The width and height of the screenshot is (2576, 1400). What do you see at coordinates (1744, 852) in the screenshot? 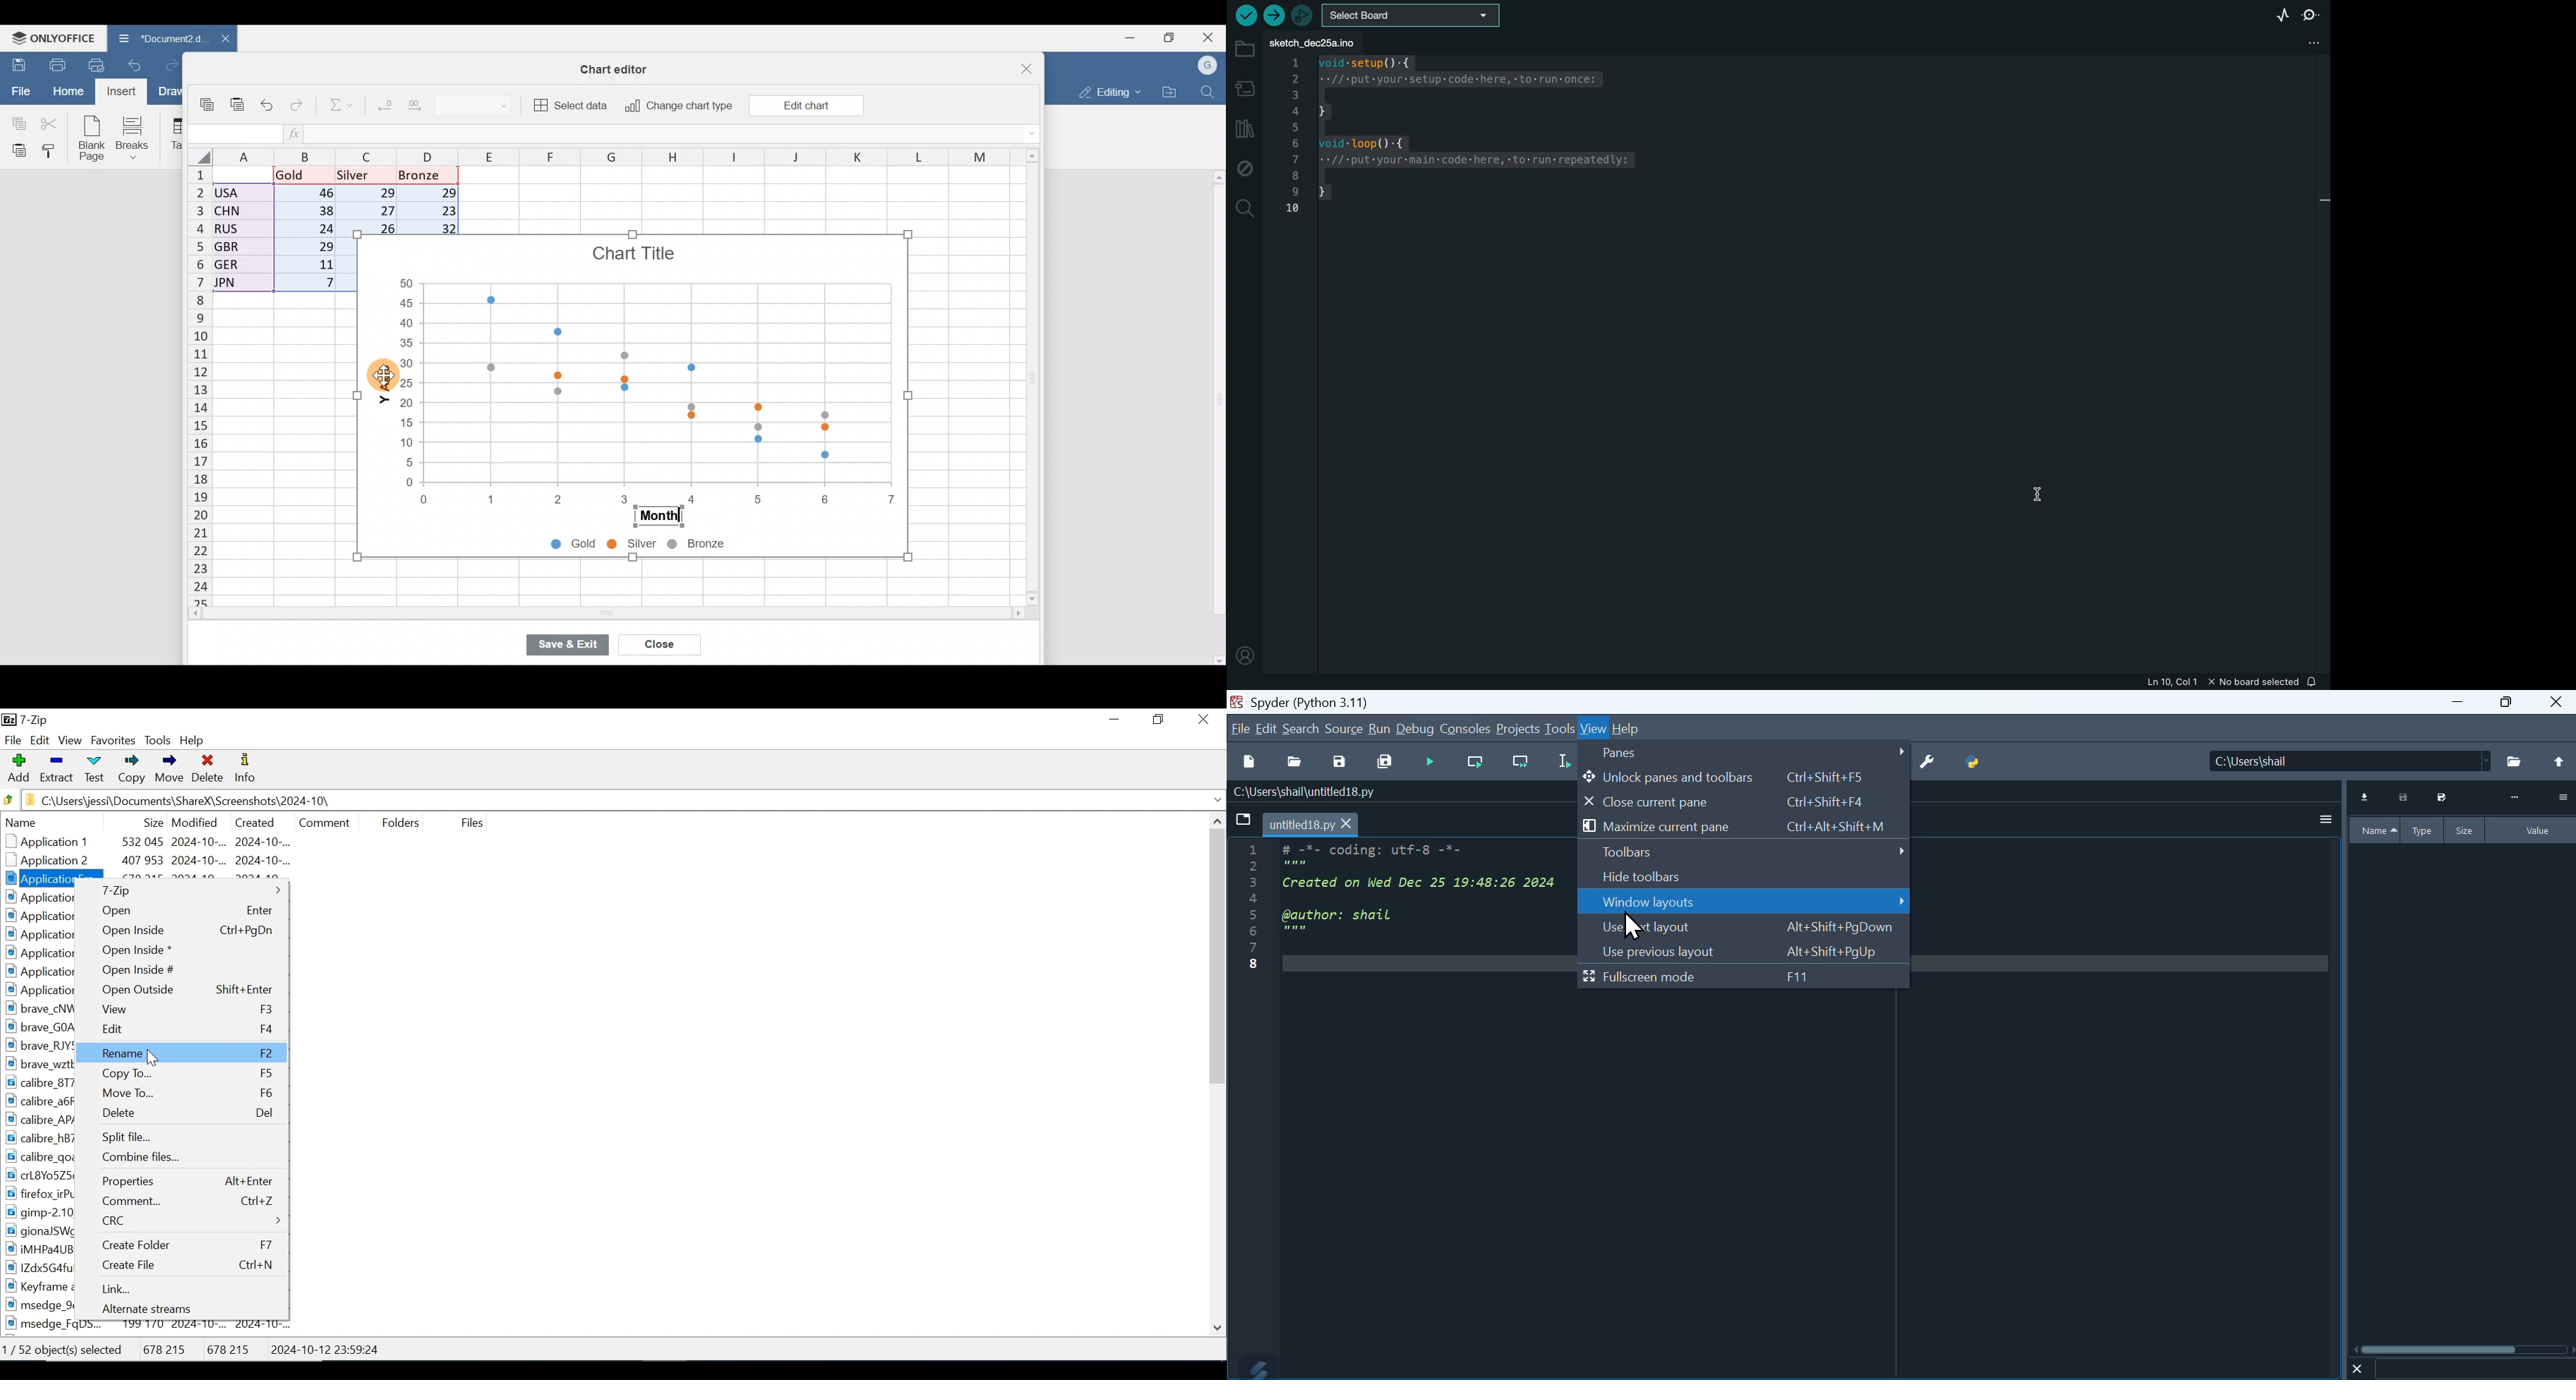
I see `Toolbars` at bounding box center [1744, 852].